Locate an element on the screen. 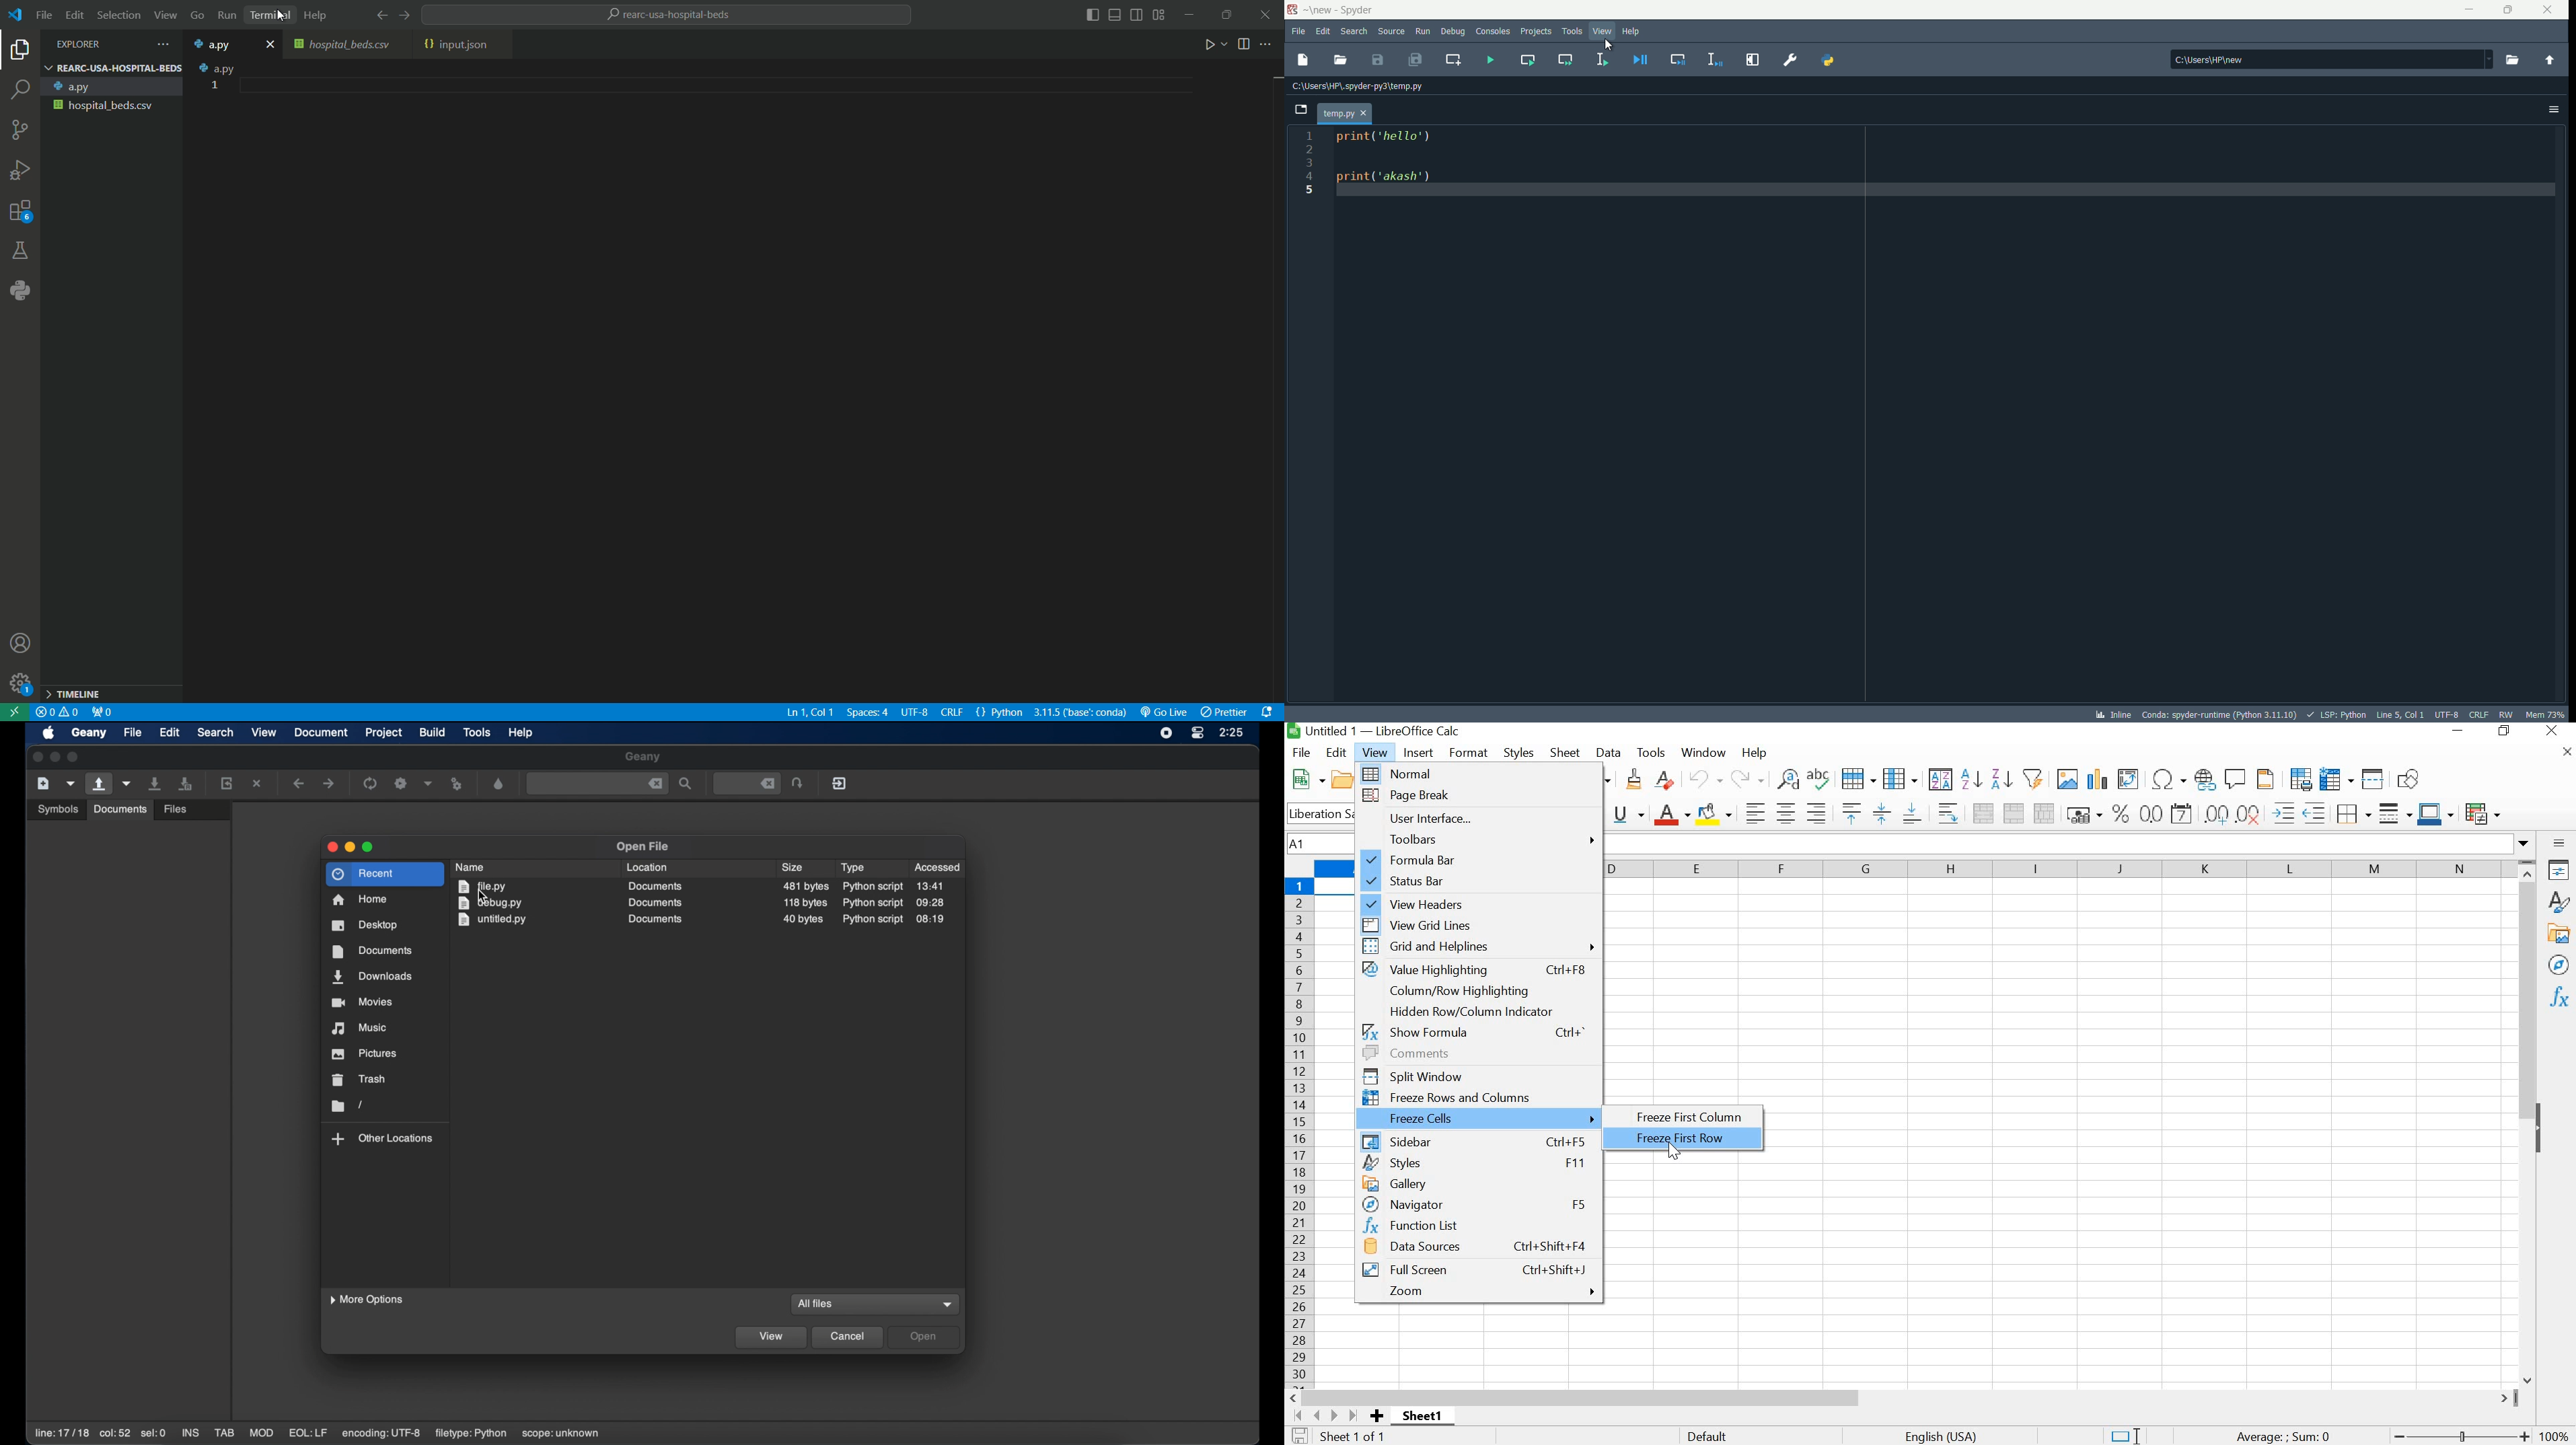 Image resolution: width=2576 pixels, height=1456 pixels. FORMAT AS NUMBER is located at coordinates (2151, 813).